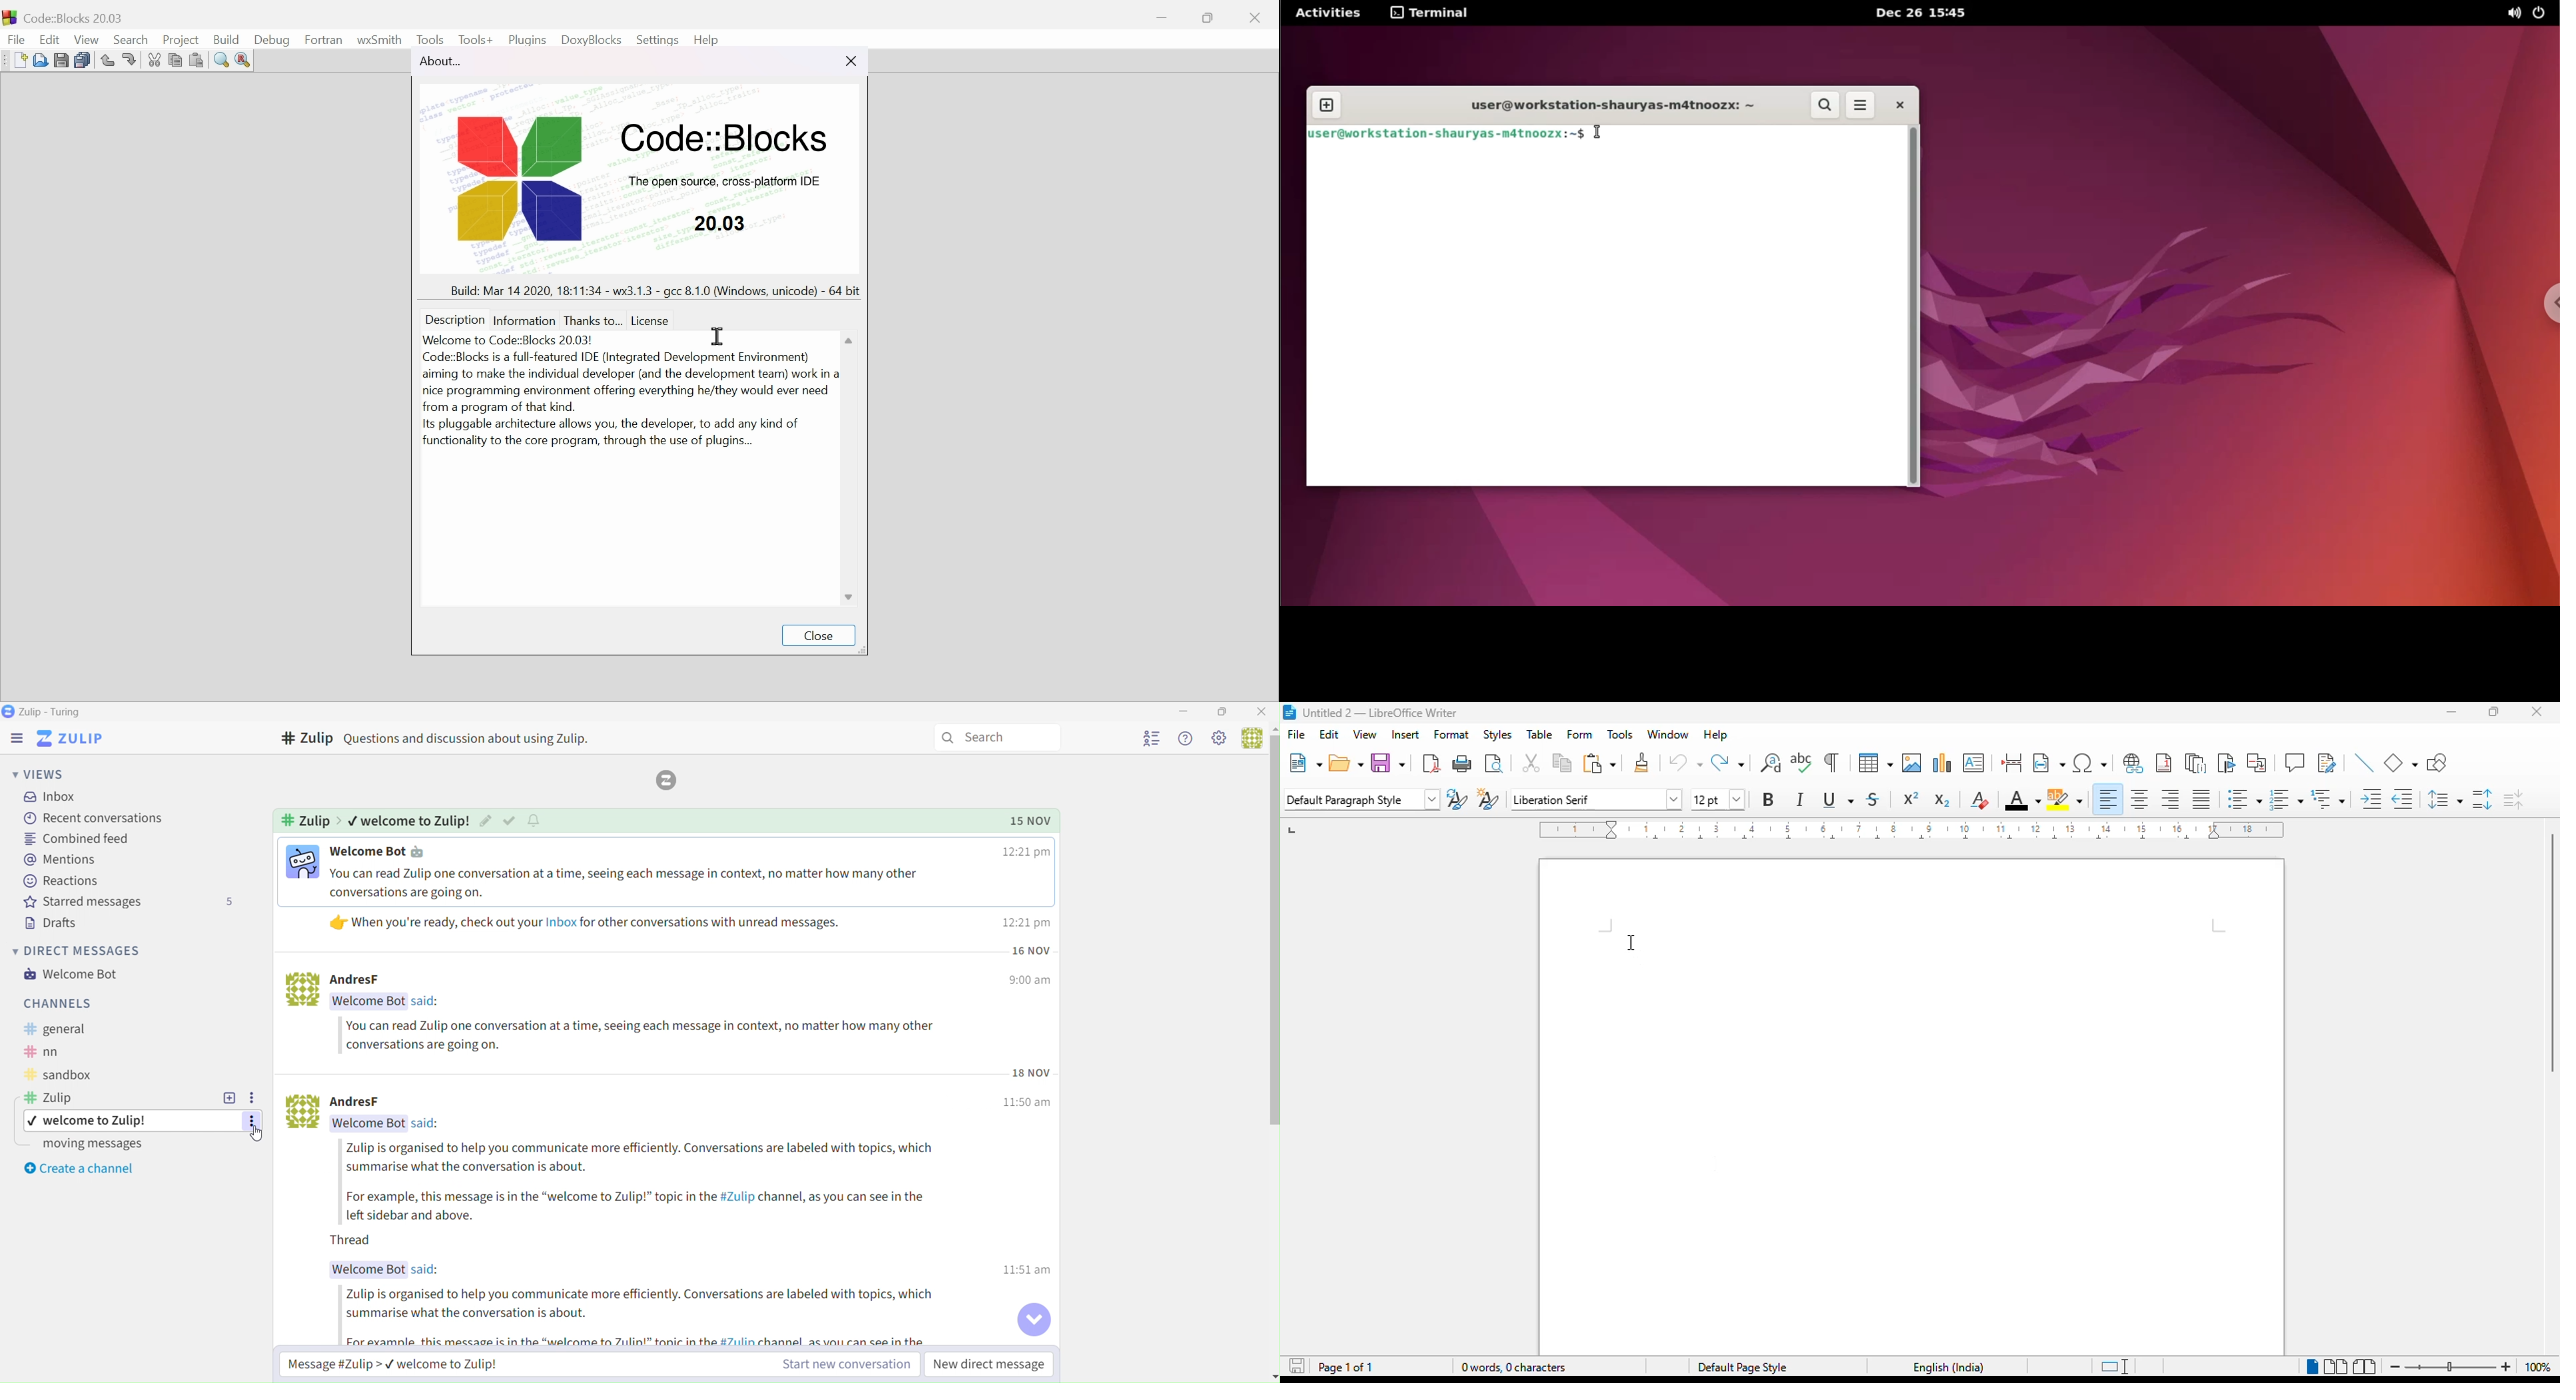 The width and height of the screenshot is (2576, 1400). I want to click on Starred messages, so click(124, 902).